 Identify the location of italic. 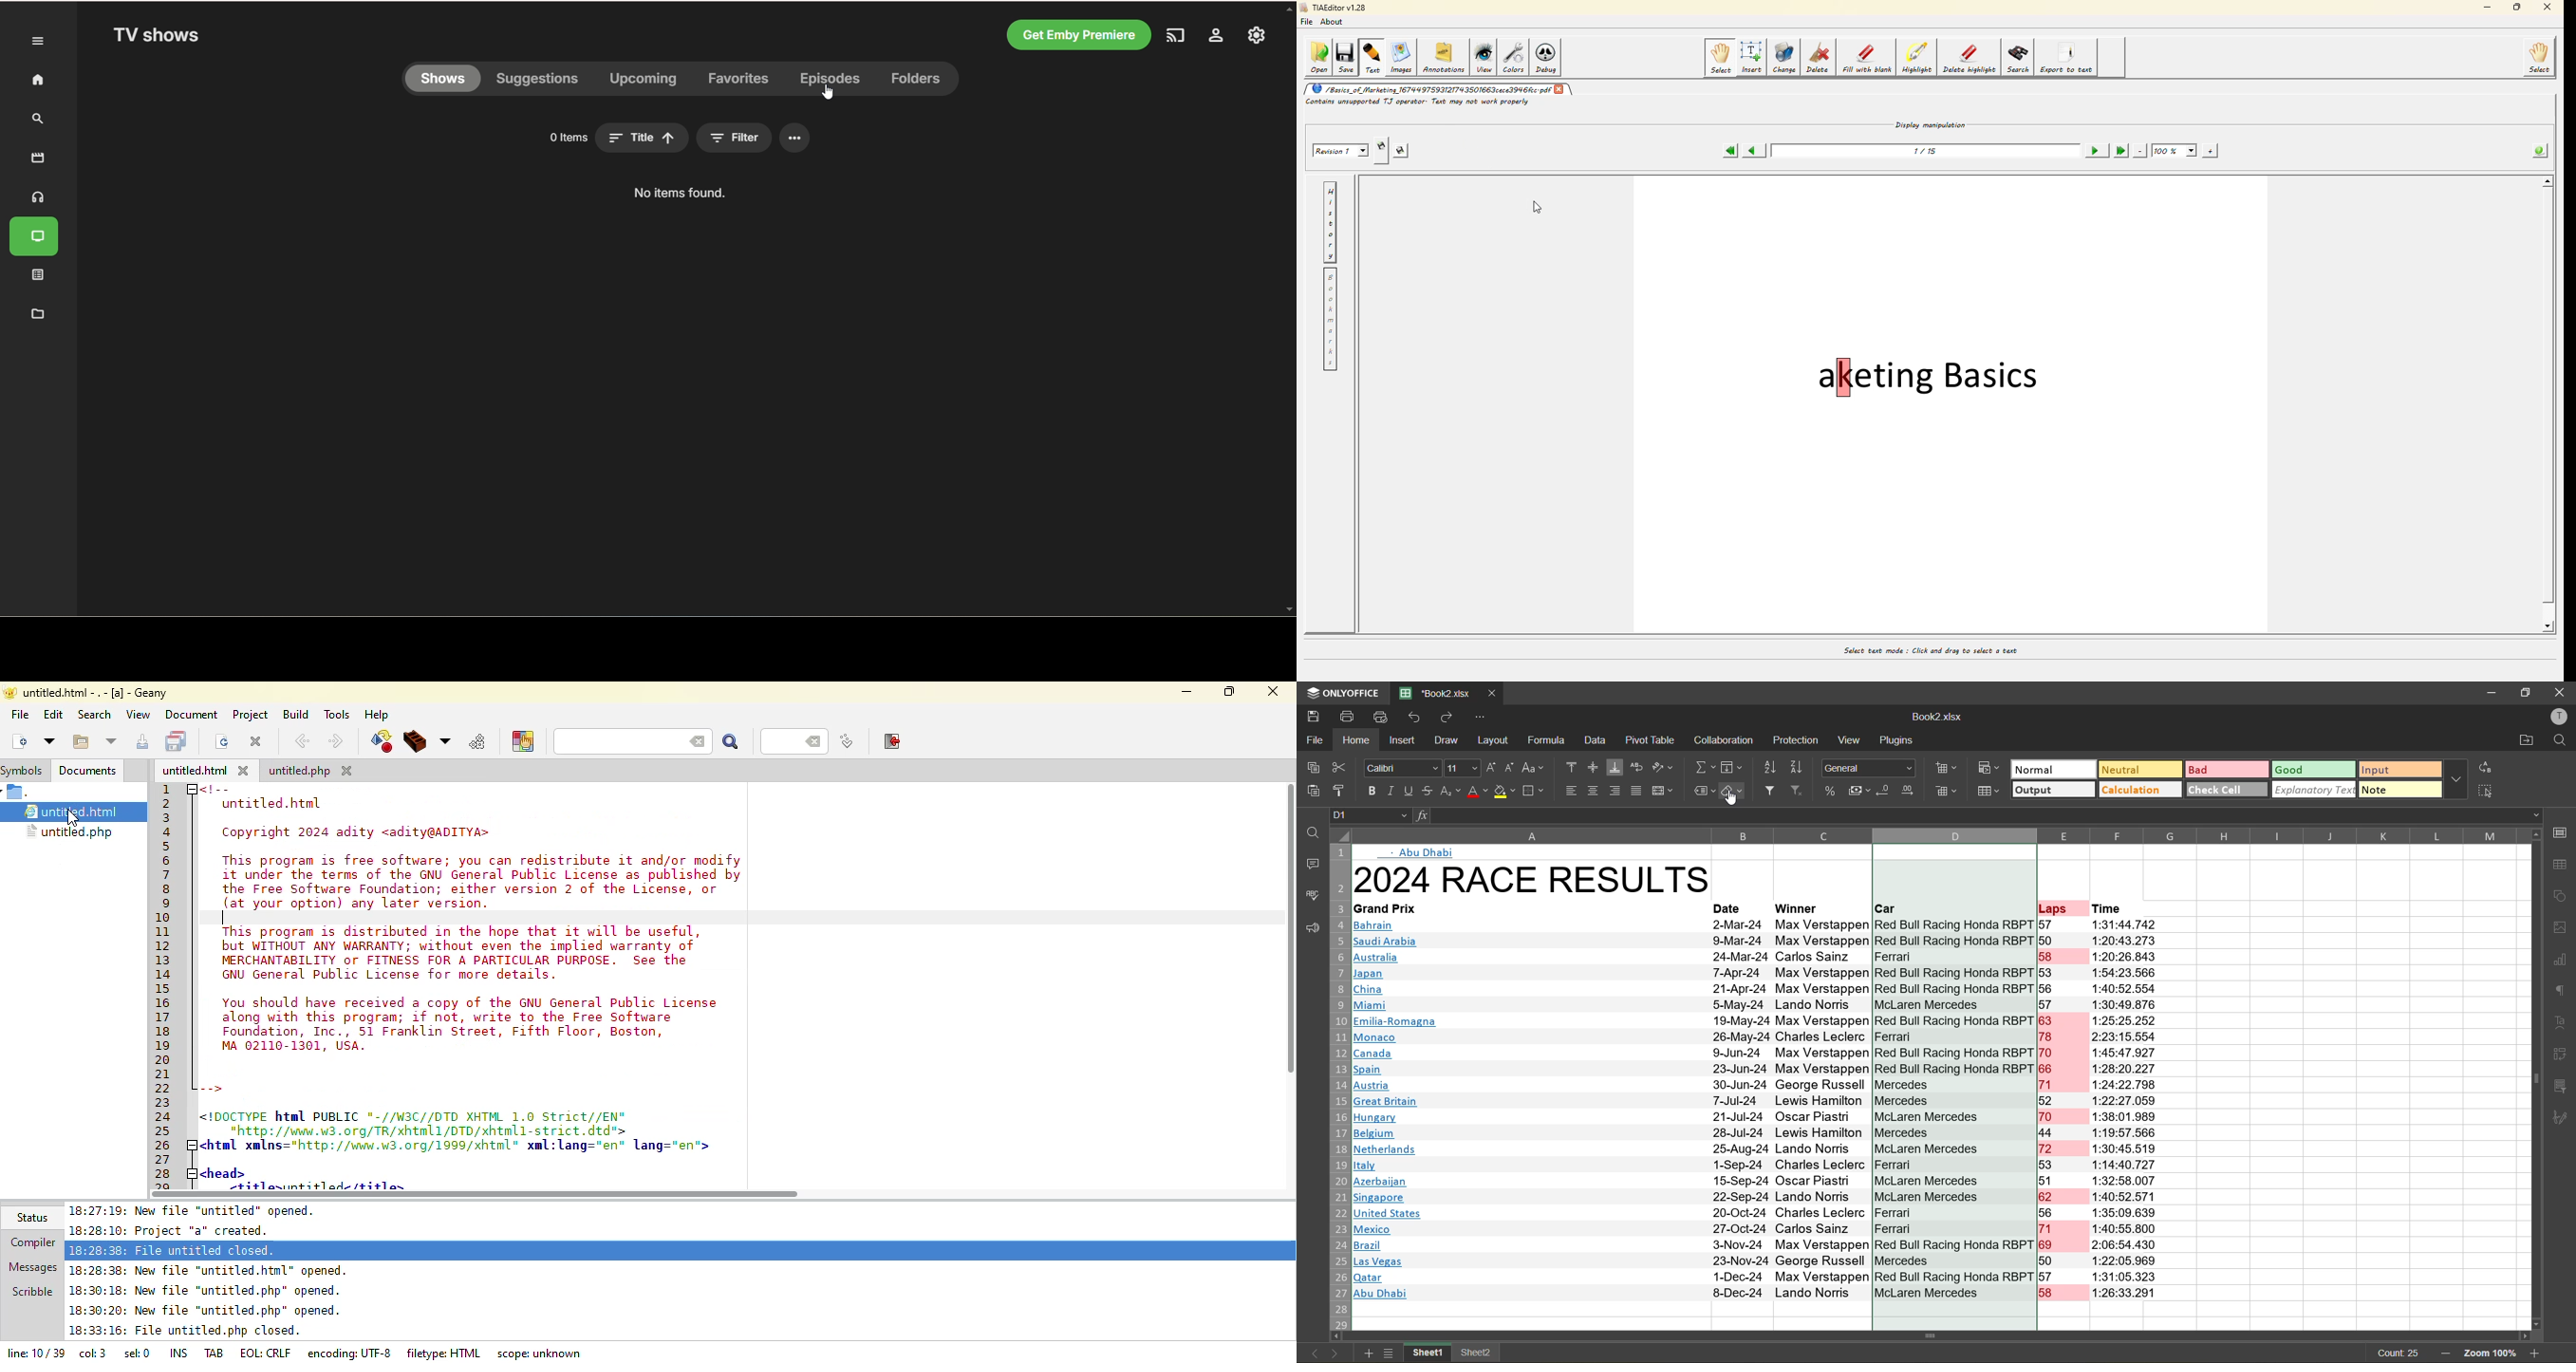
(1392, 792).